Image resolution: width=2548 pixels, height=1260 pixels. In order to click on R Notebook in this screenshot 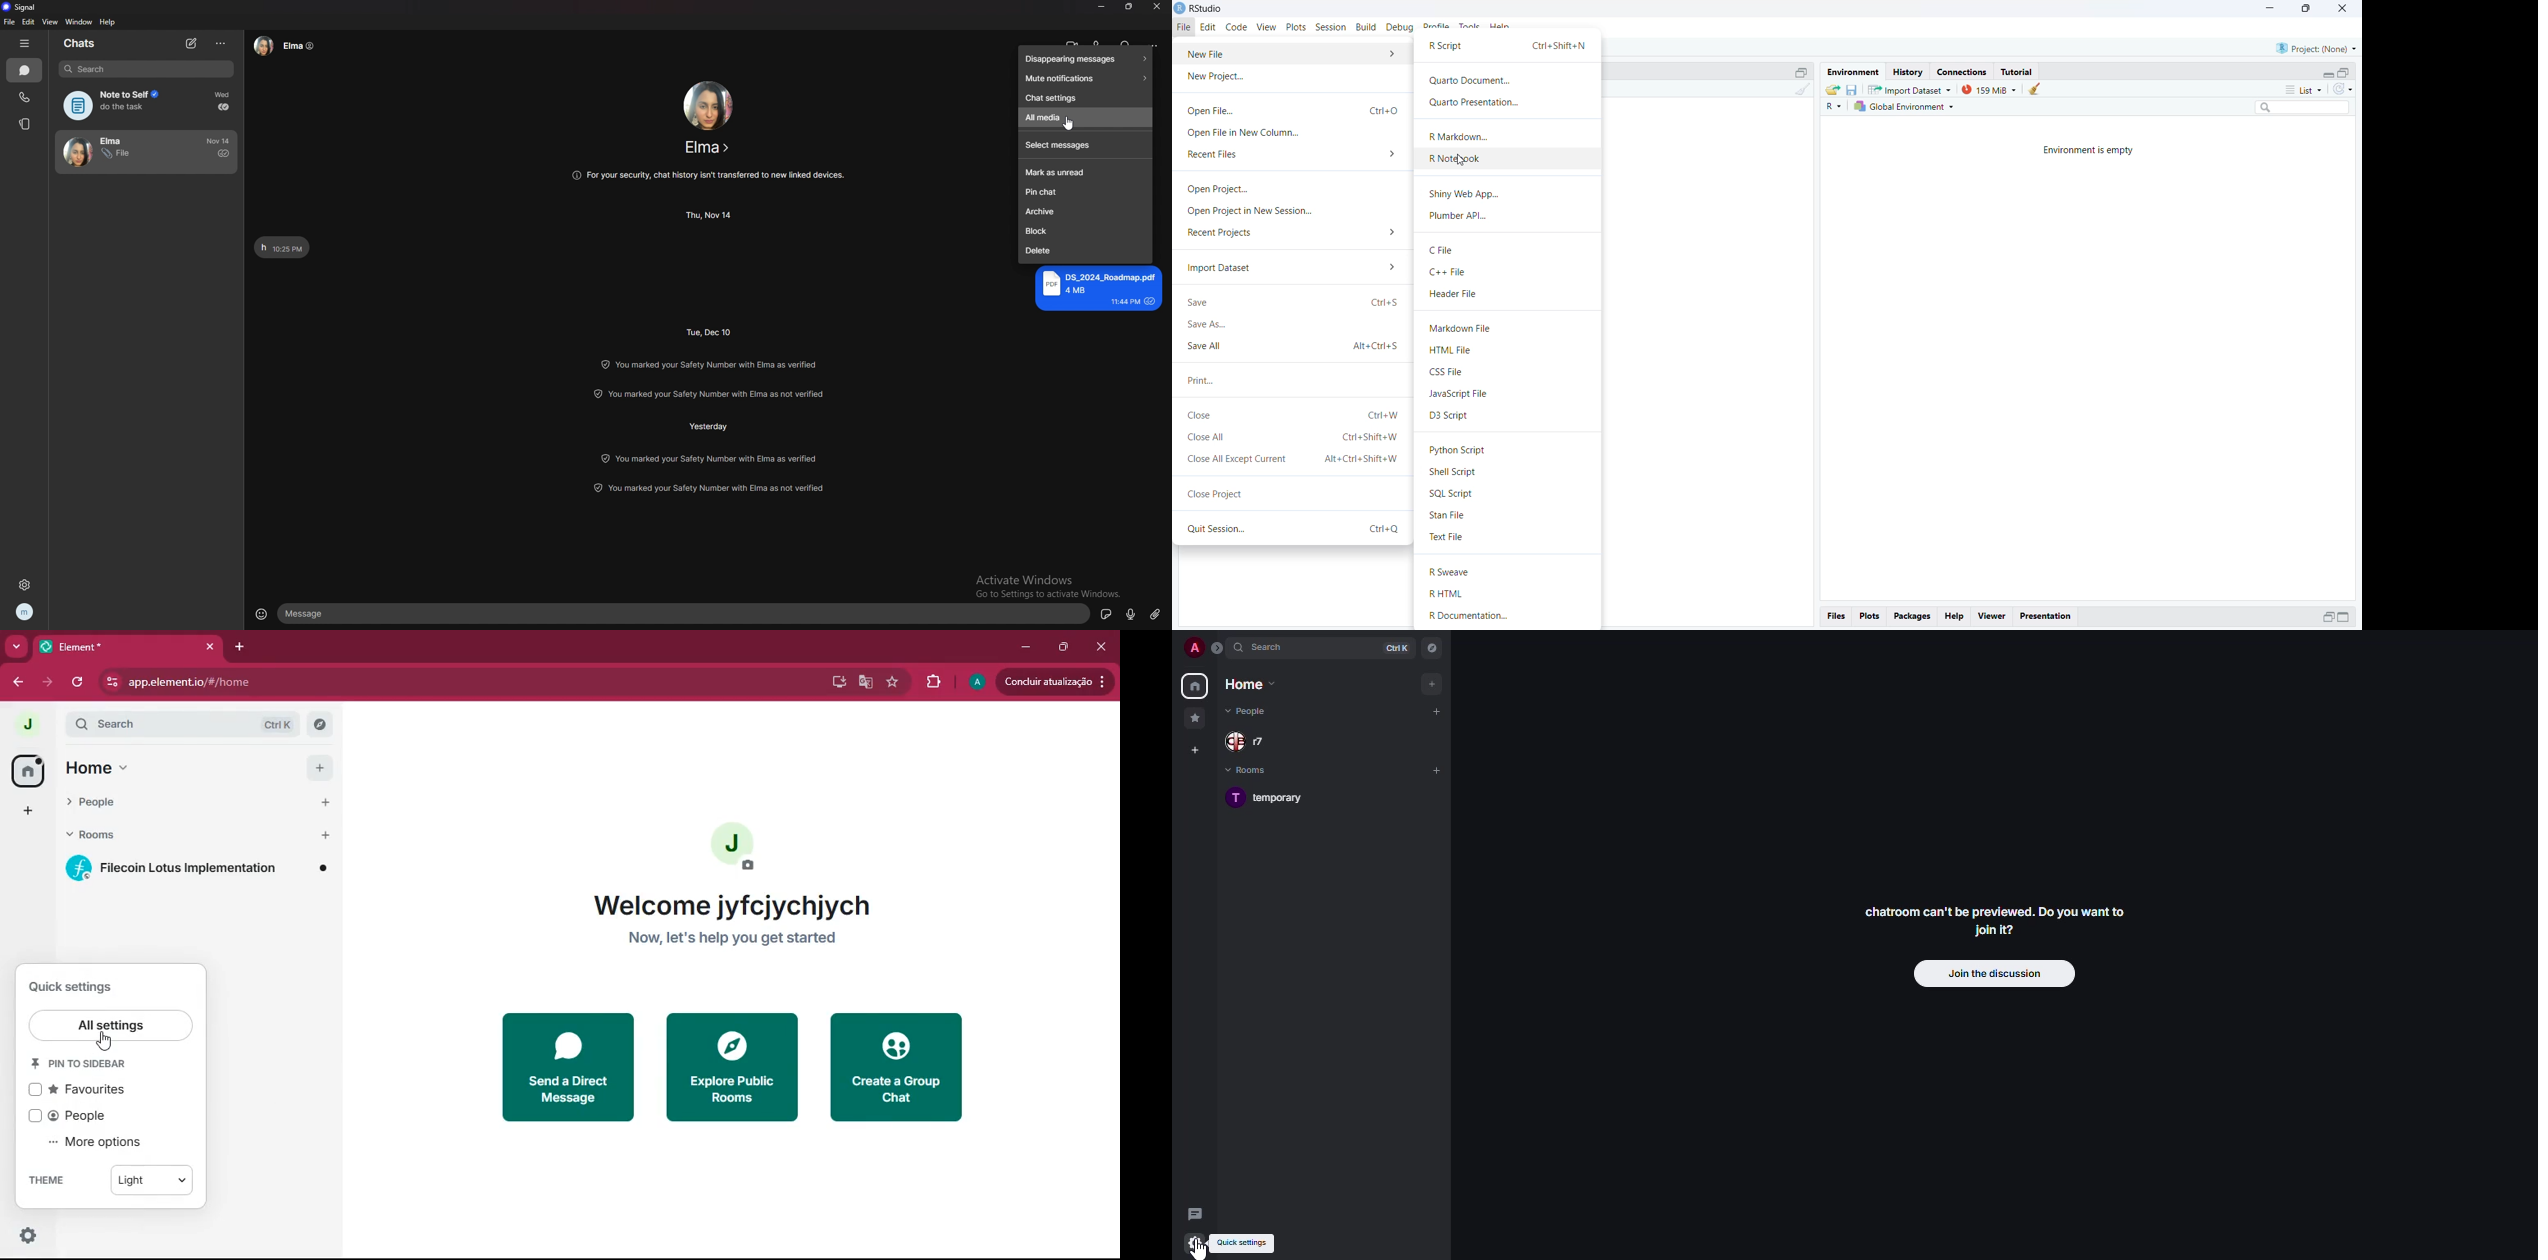, I will do `click(1456, 158)`.